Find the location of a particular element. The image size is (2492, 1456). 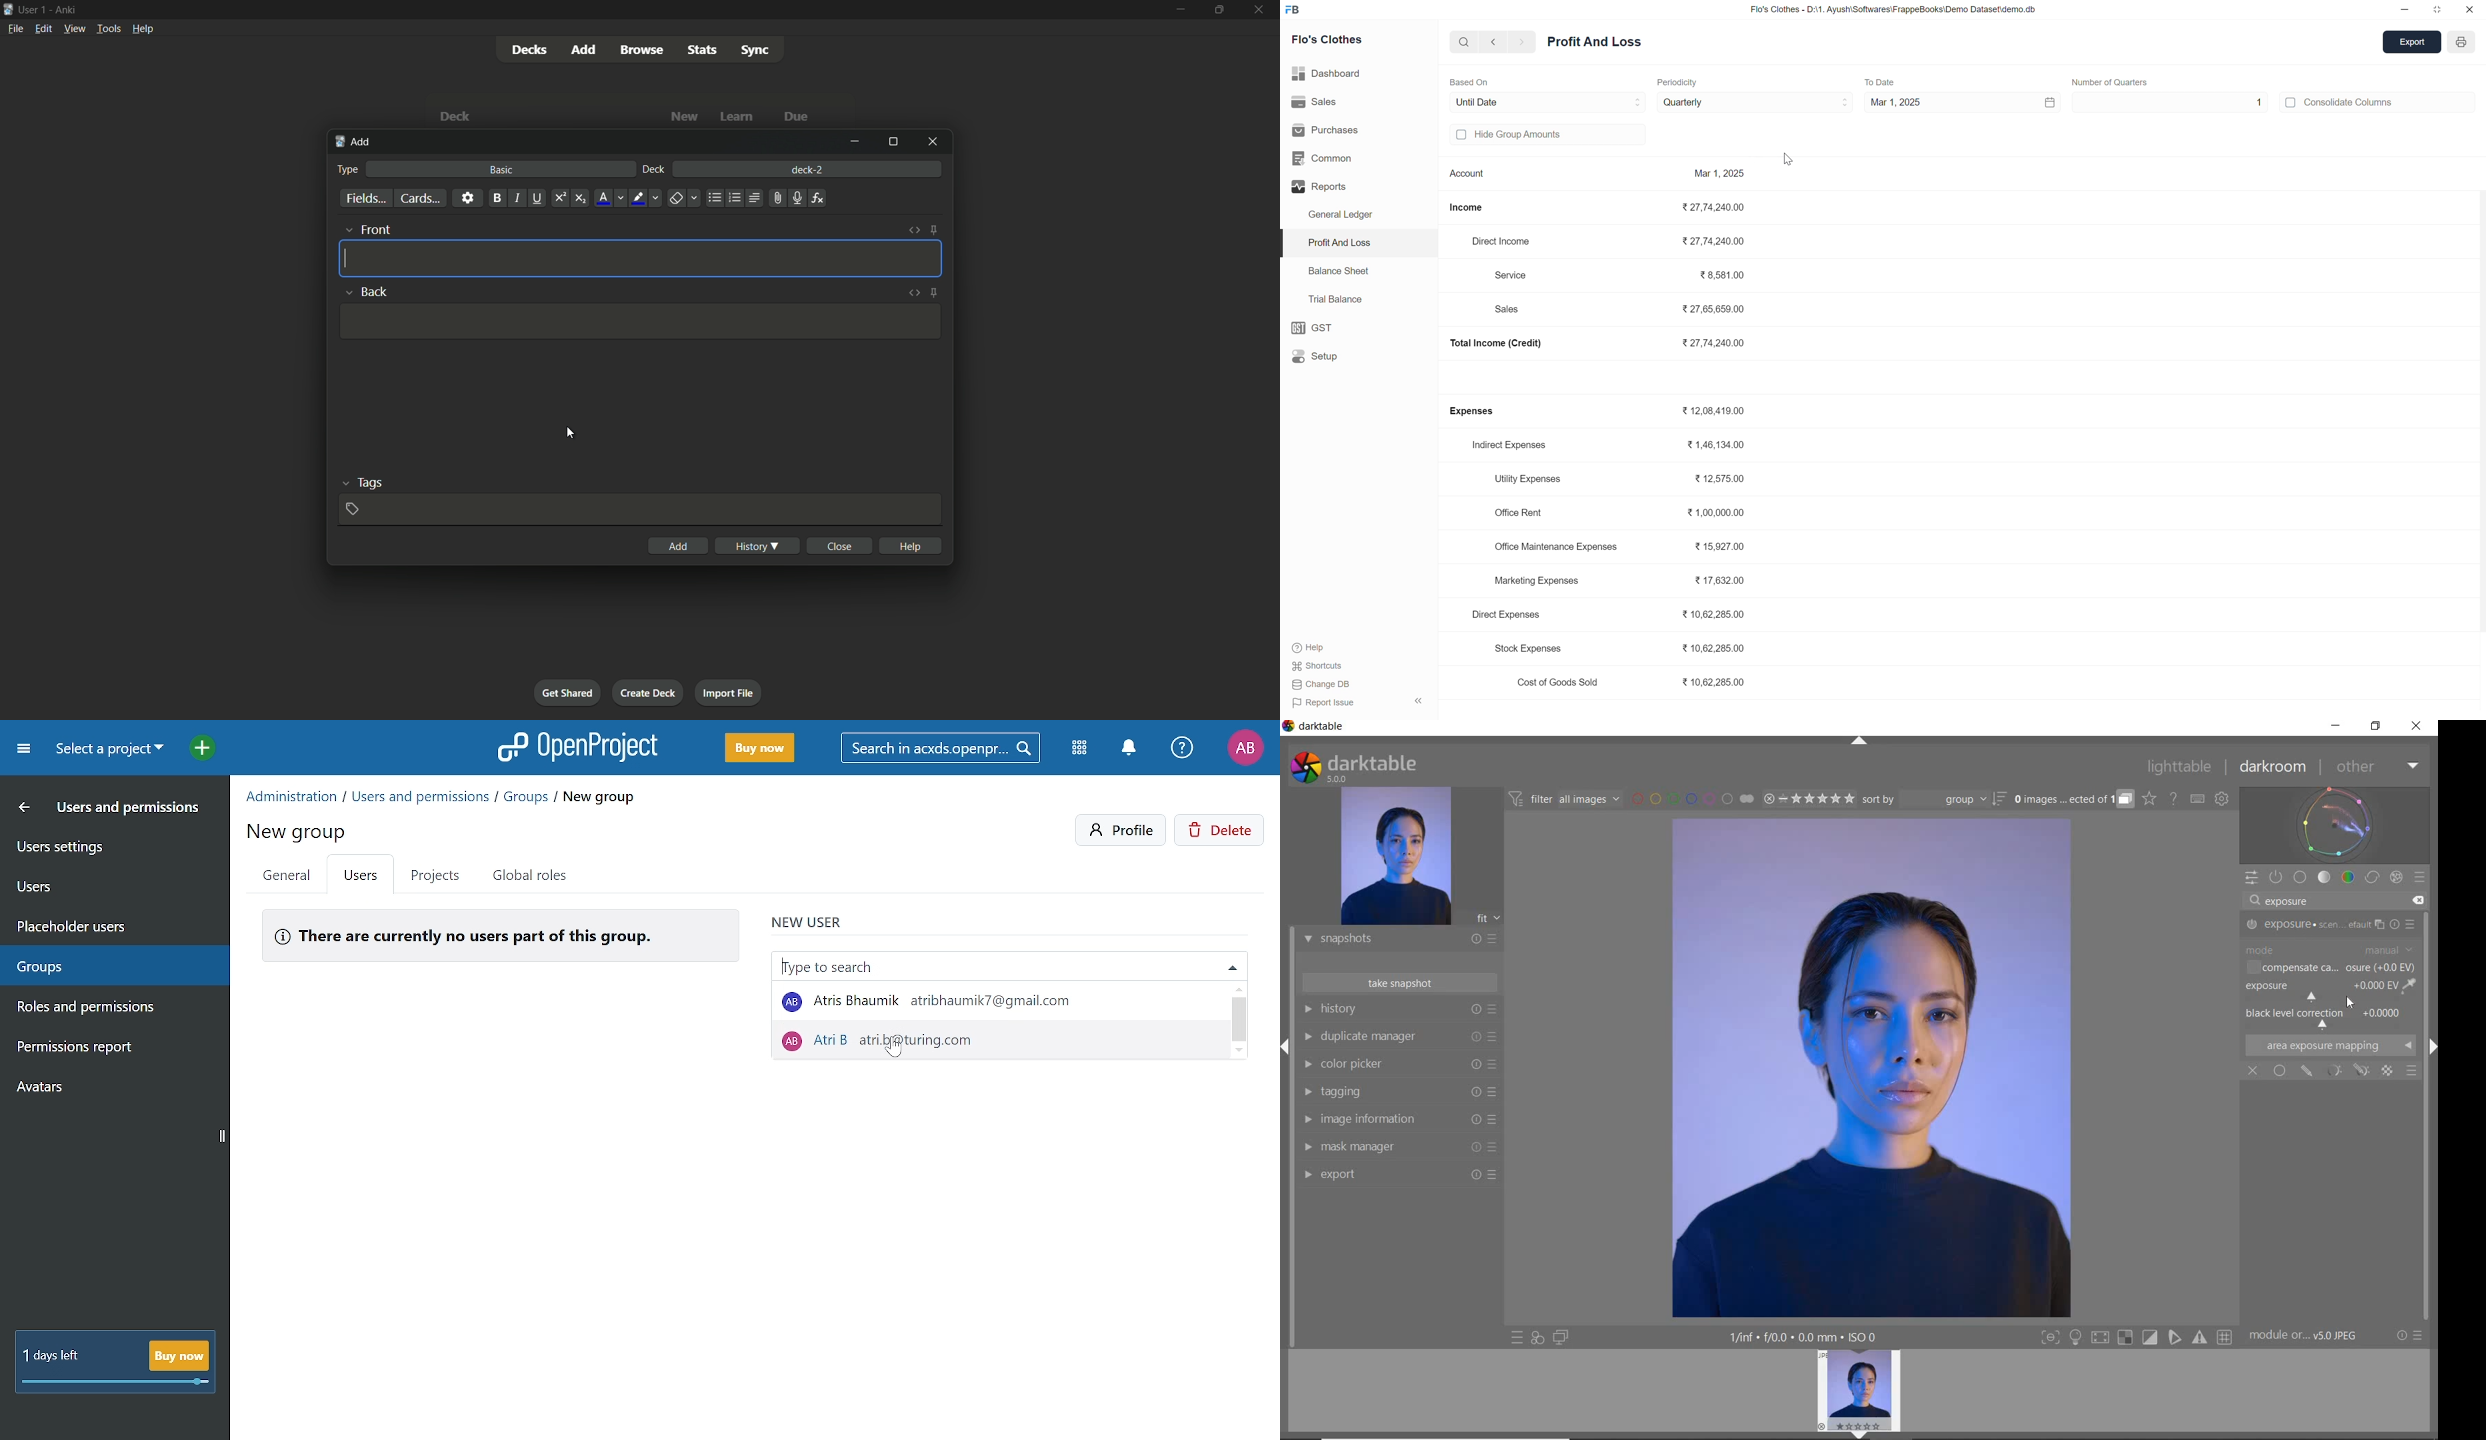

superscript is located at coordinates (560, 199).